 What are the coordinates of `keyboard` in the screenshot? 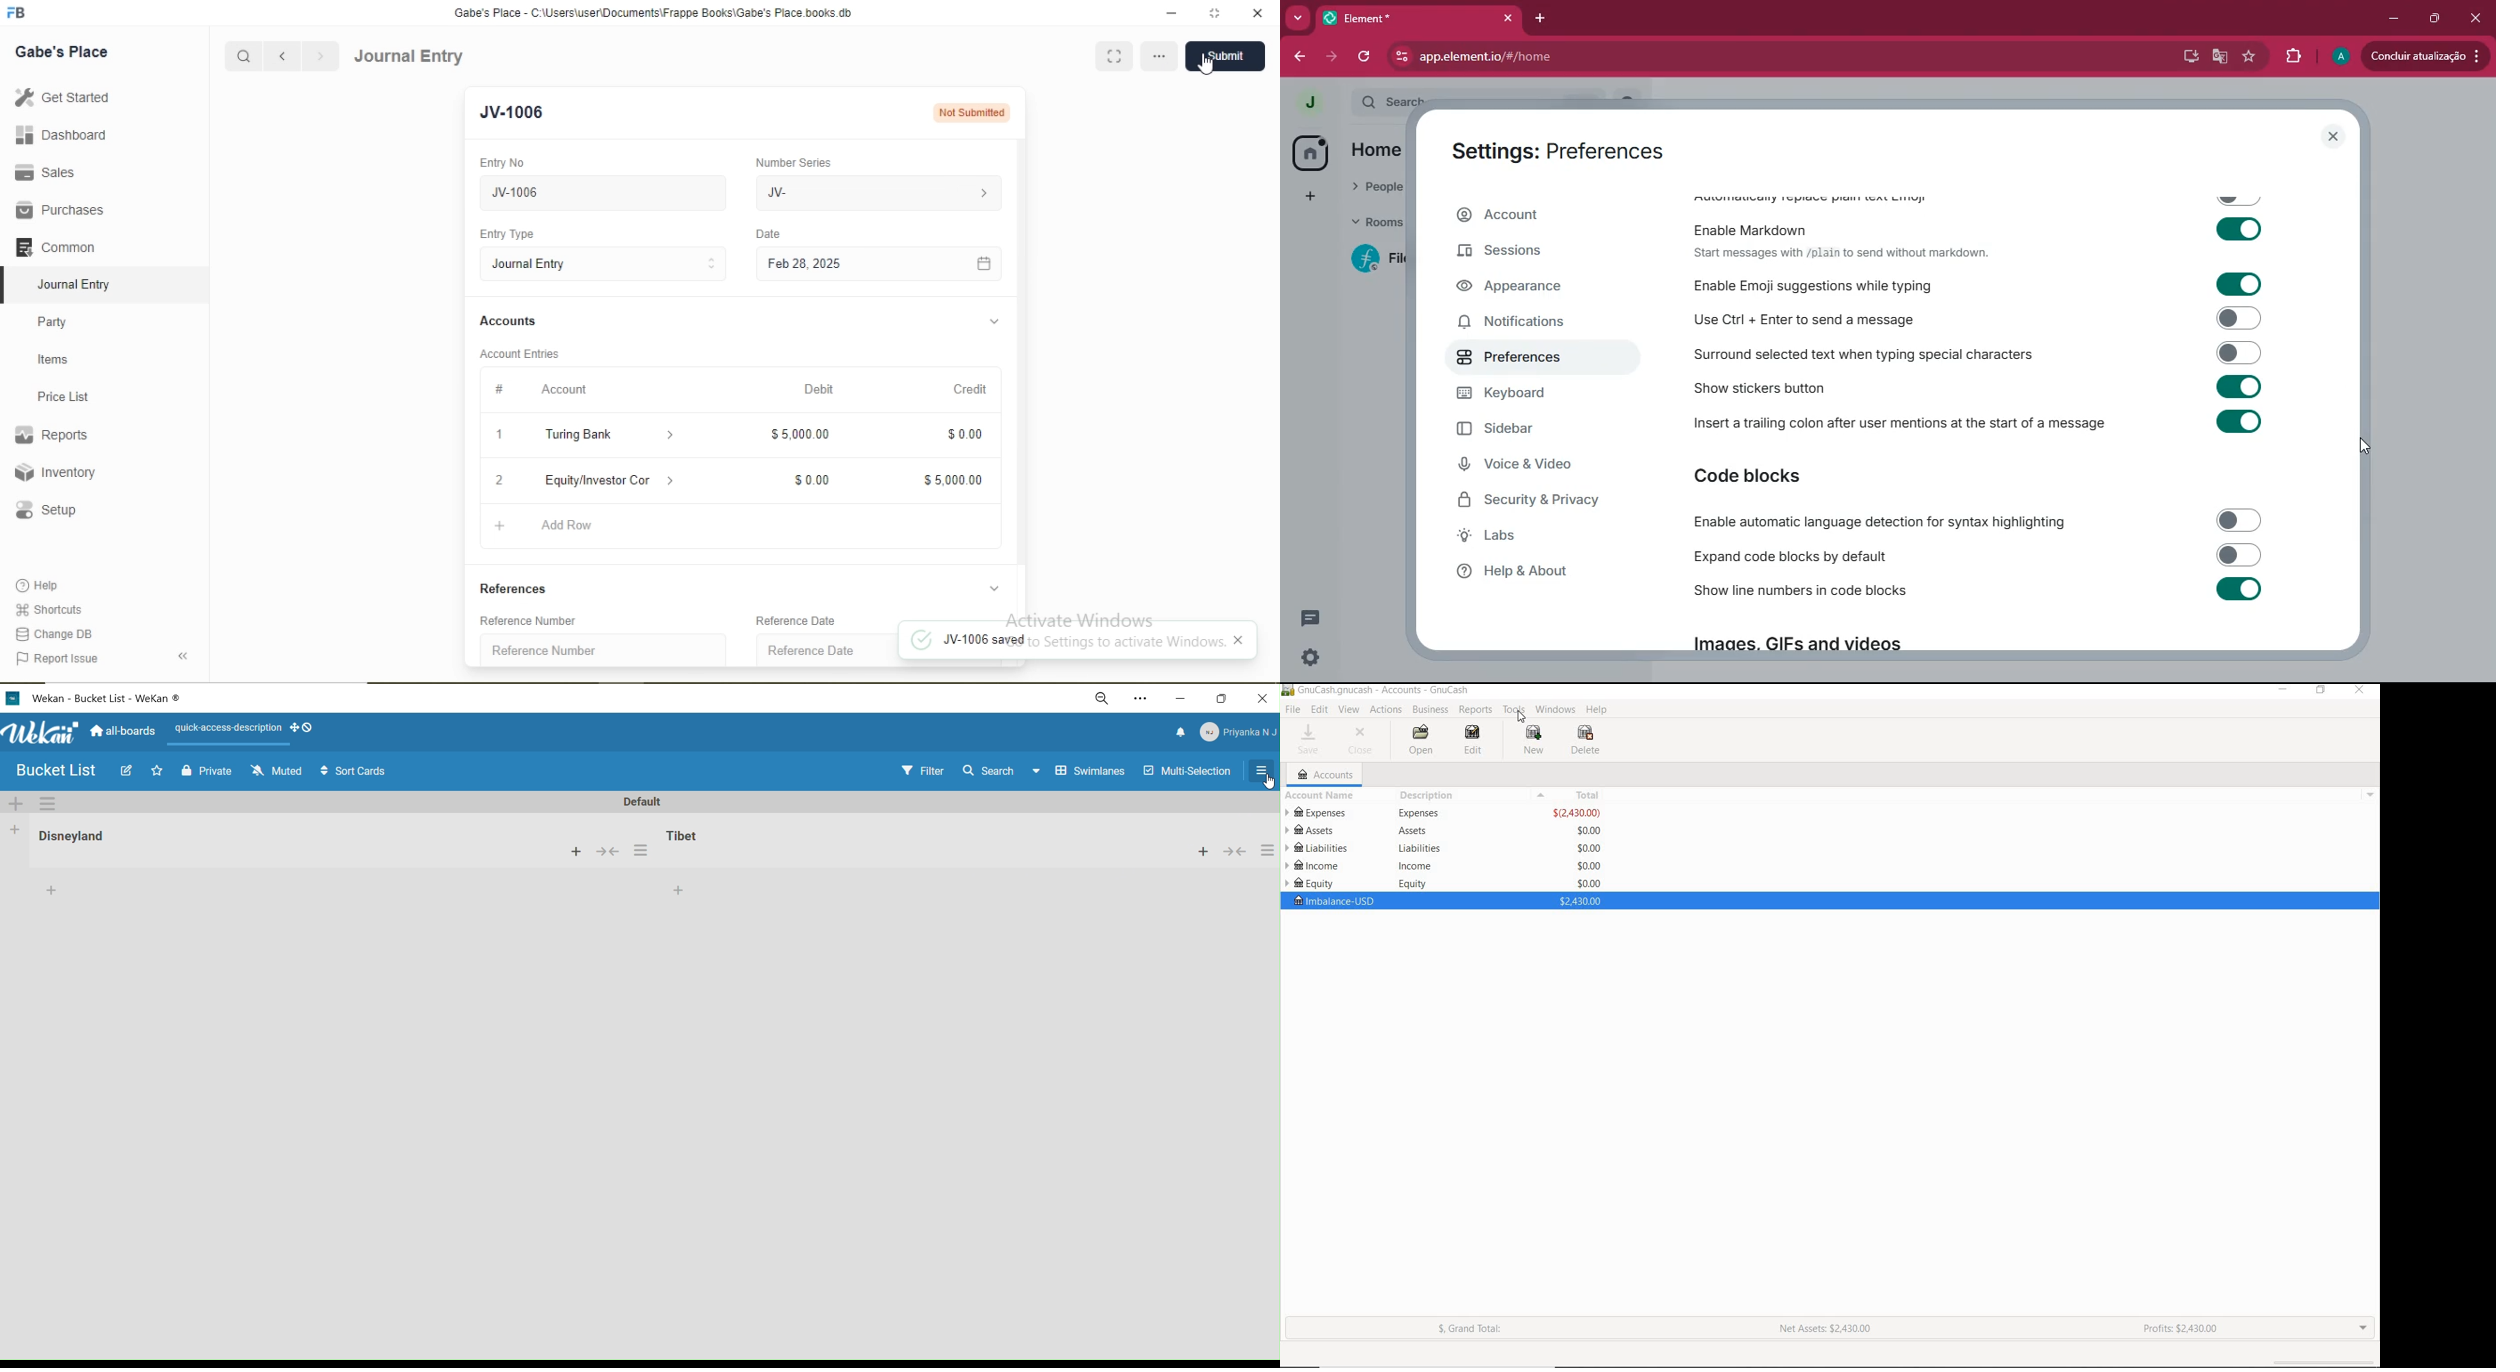 It's located at (1536, 395).